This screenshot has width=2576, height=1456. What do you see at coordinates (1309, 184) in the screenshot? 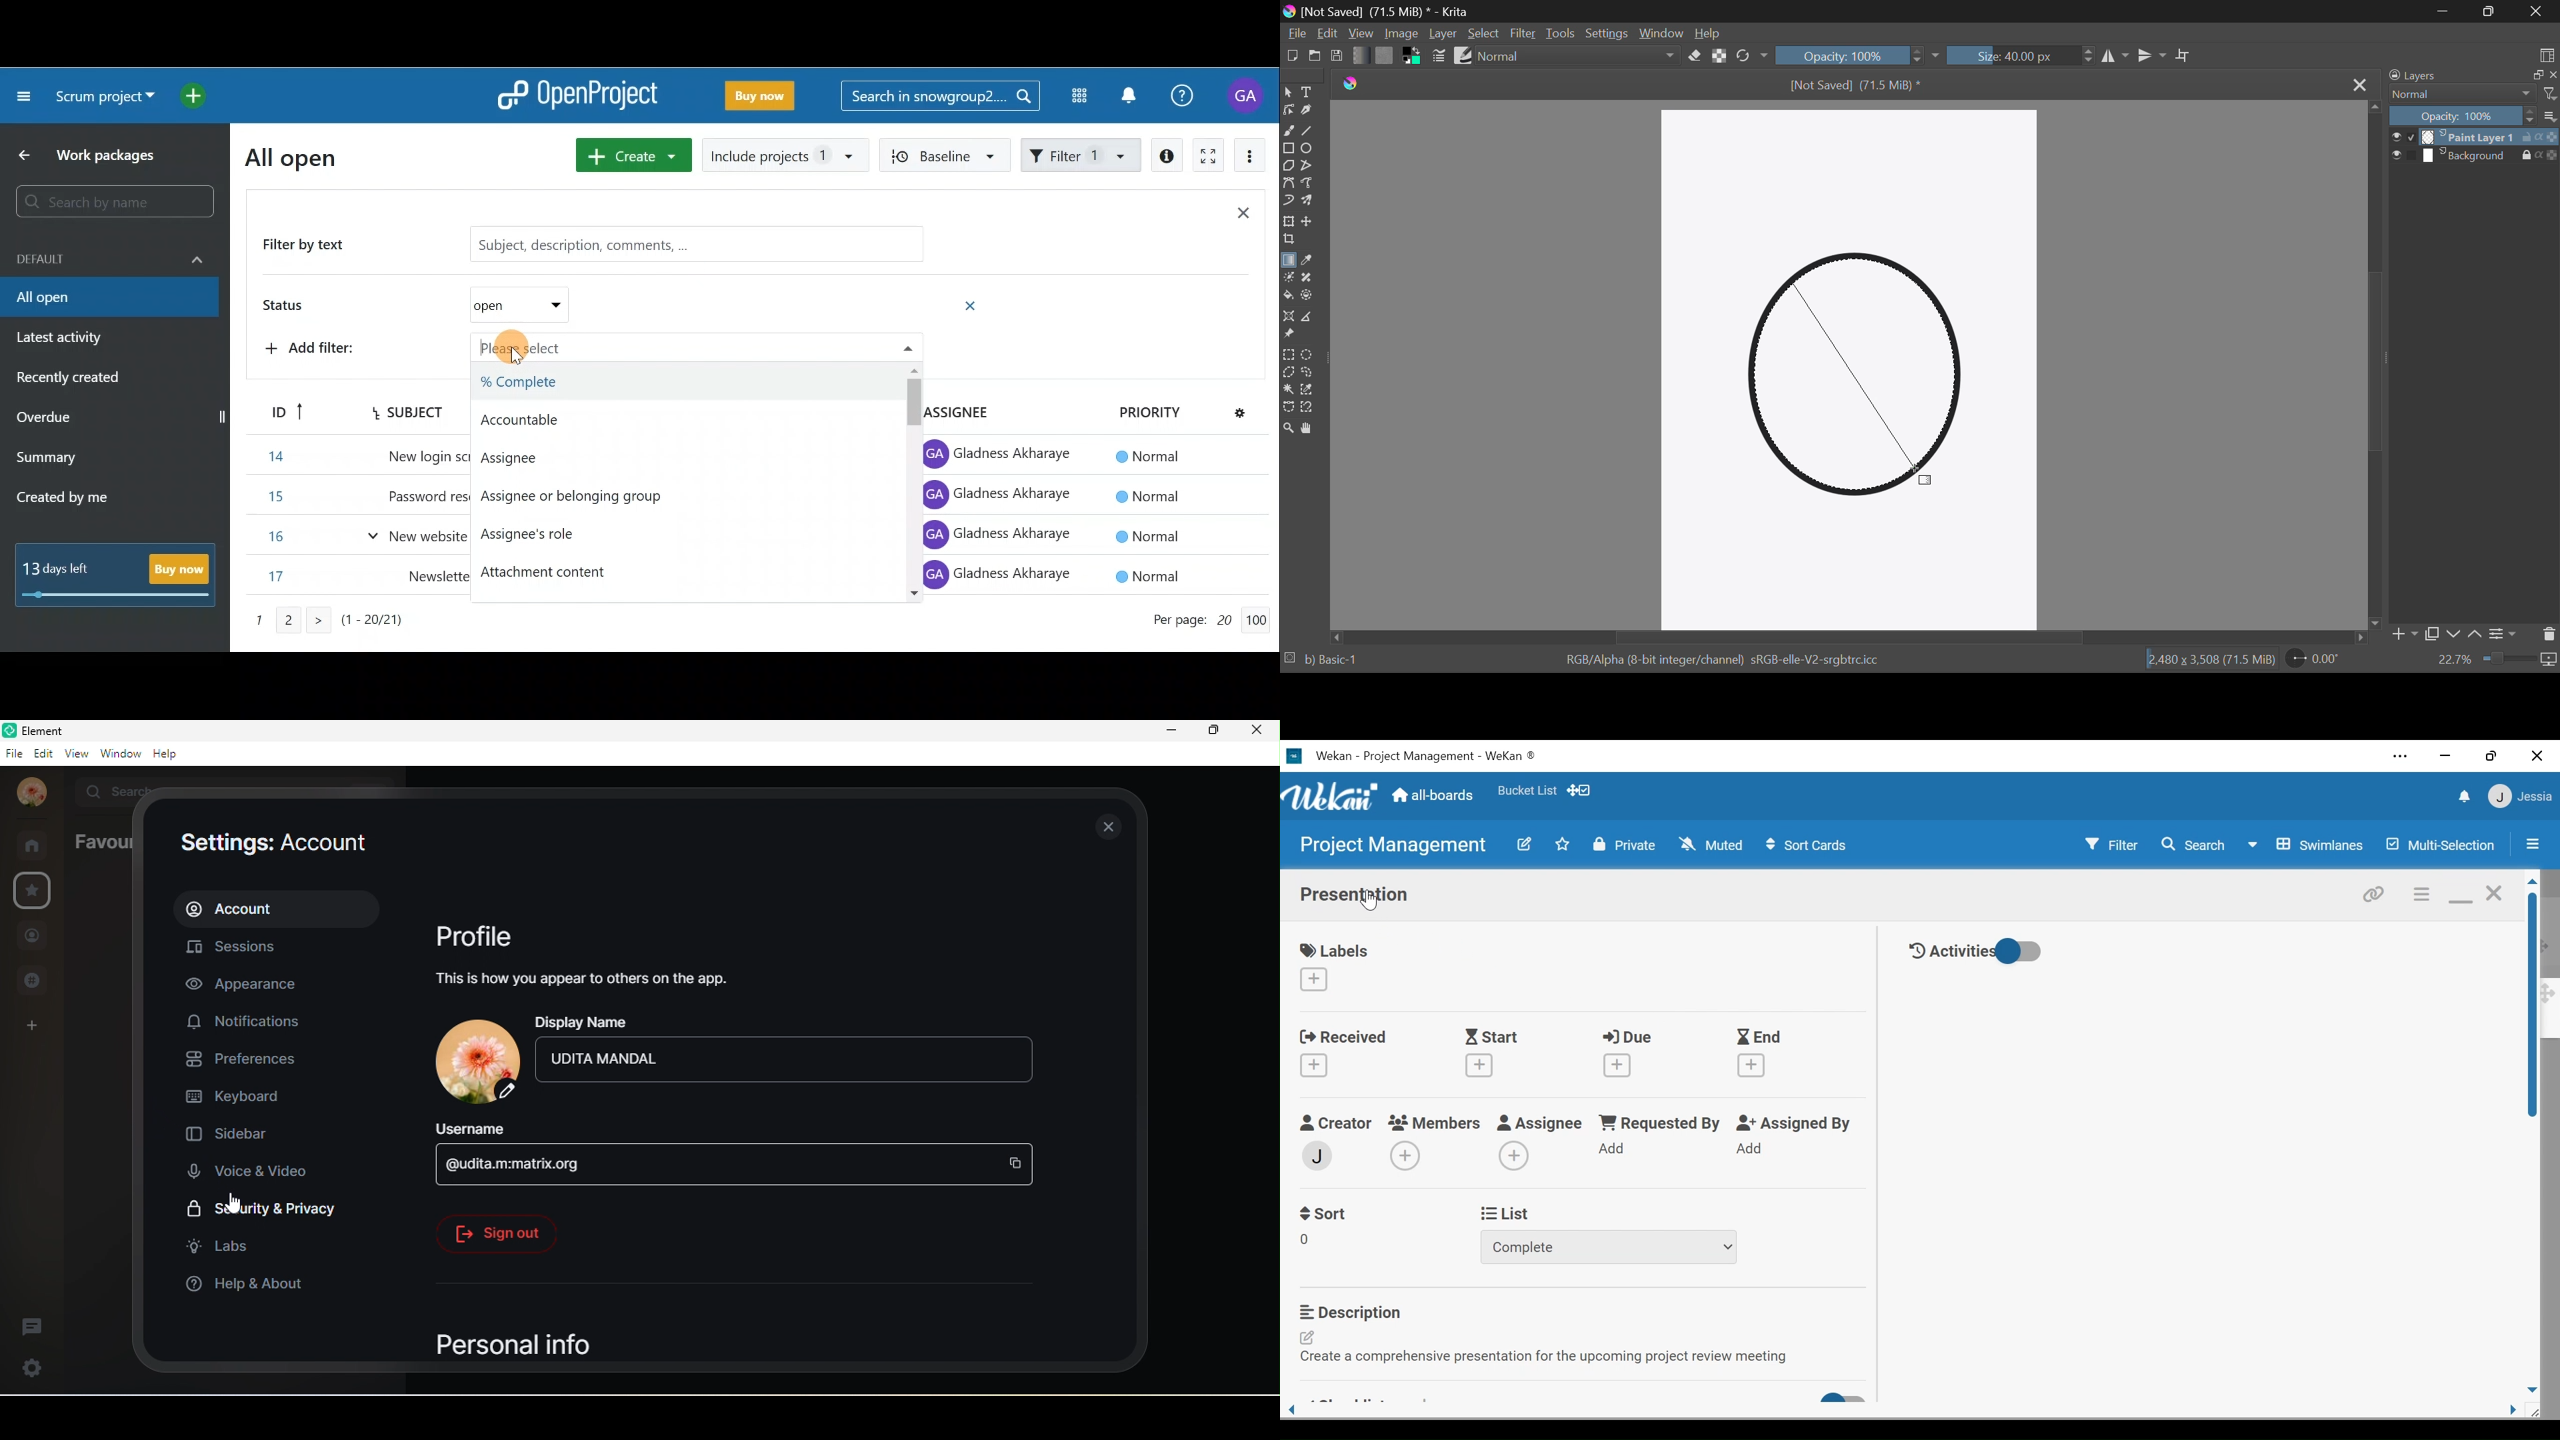
I see `Freehand Path Tool` at bounding box center [1309, 184].